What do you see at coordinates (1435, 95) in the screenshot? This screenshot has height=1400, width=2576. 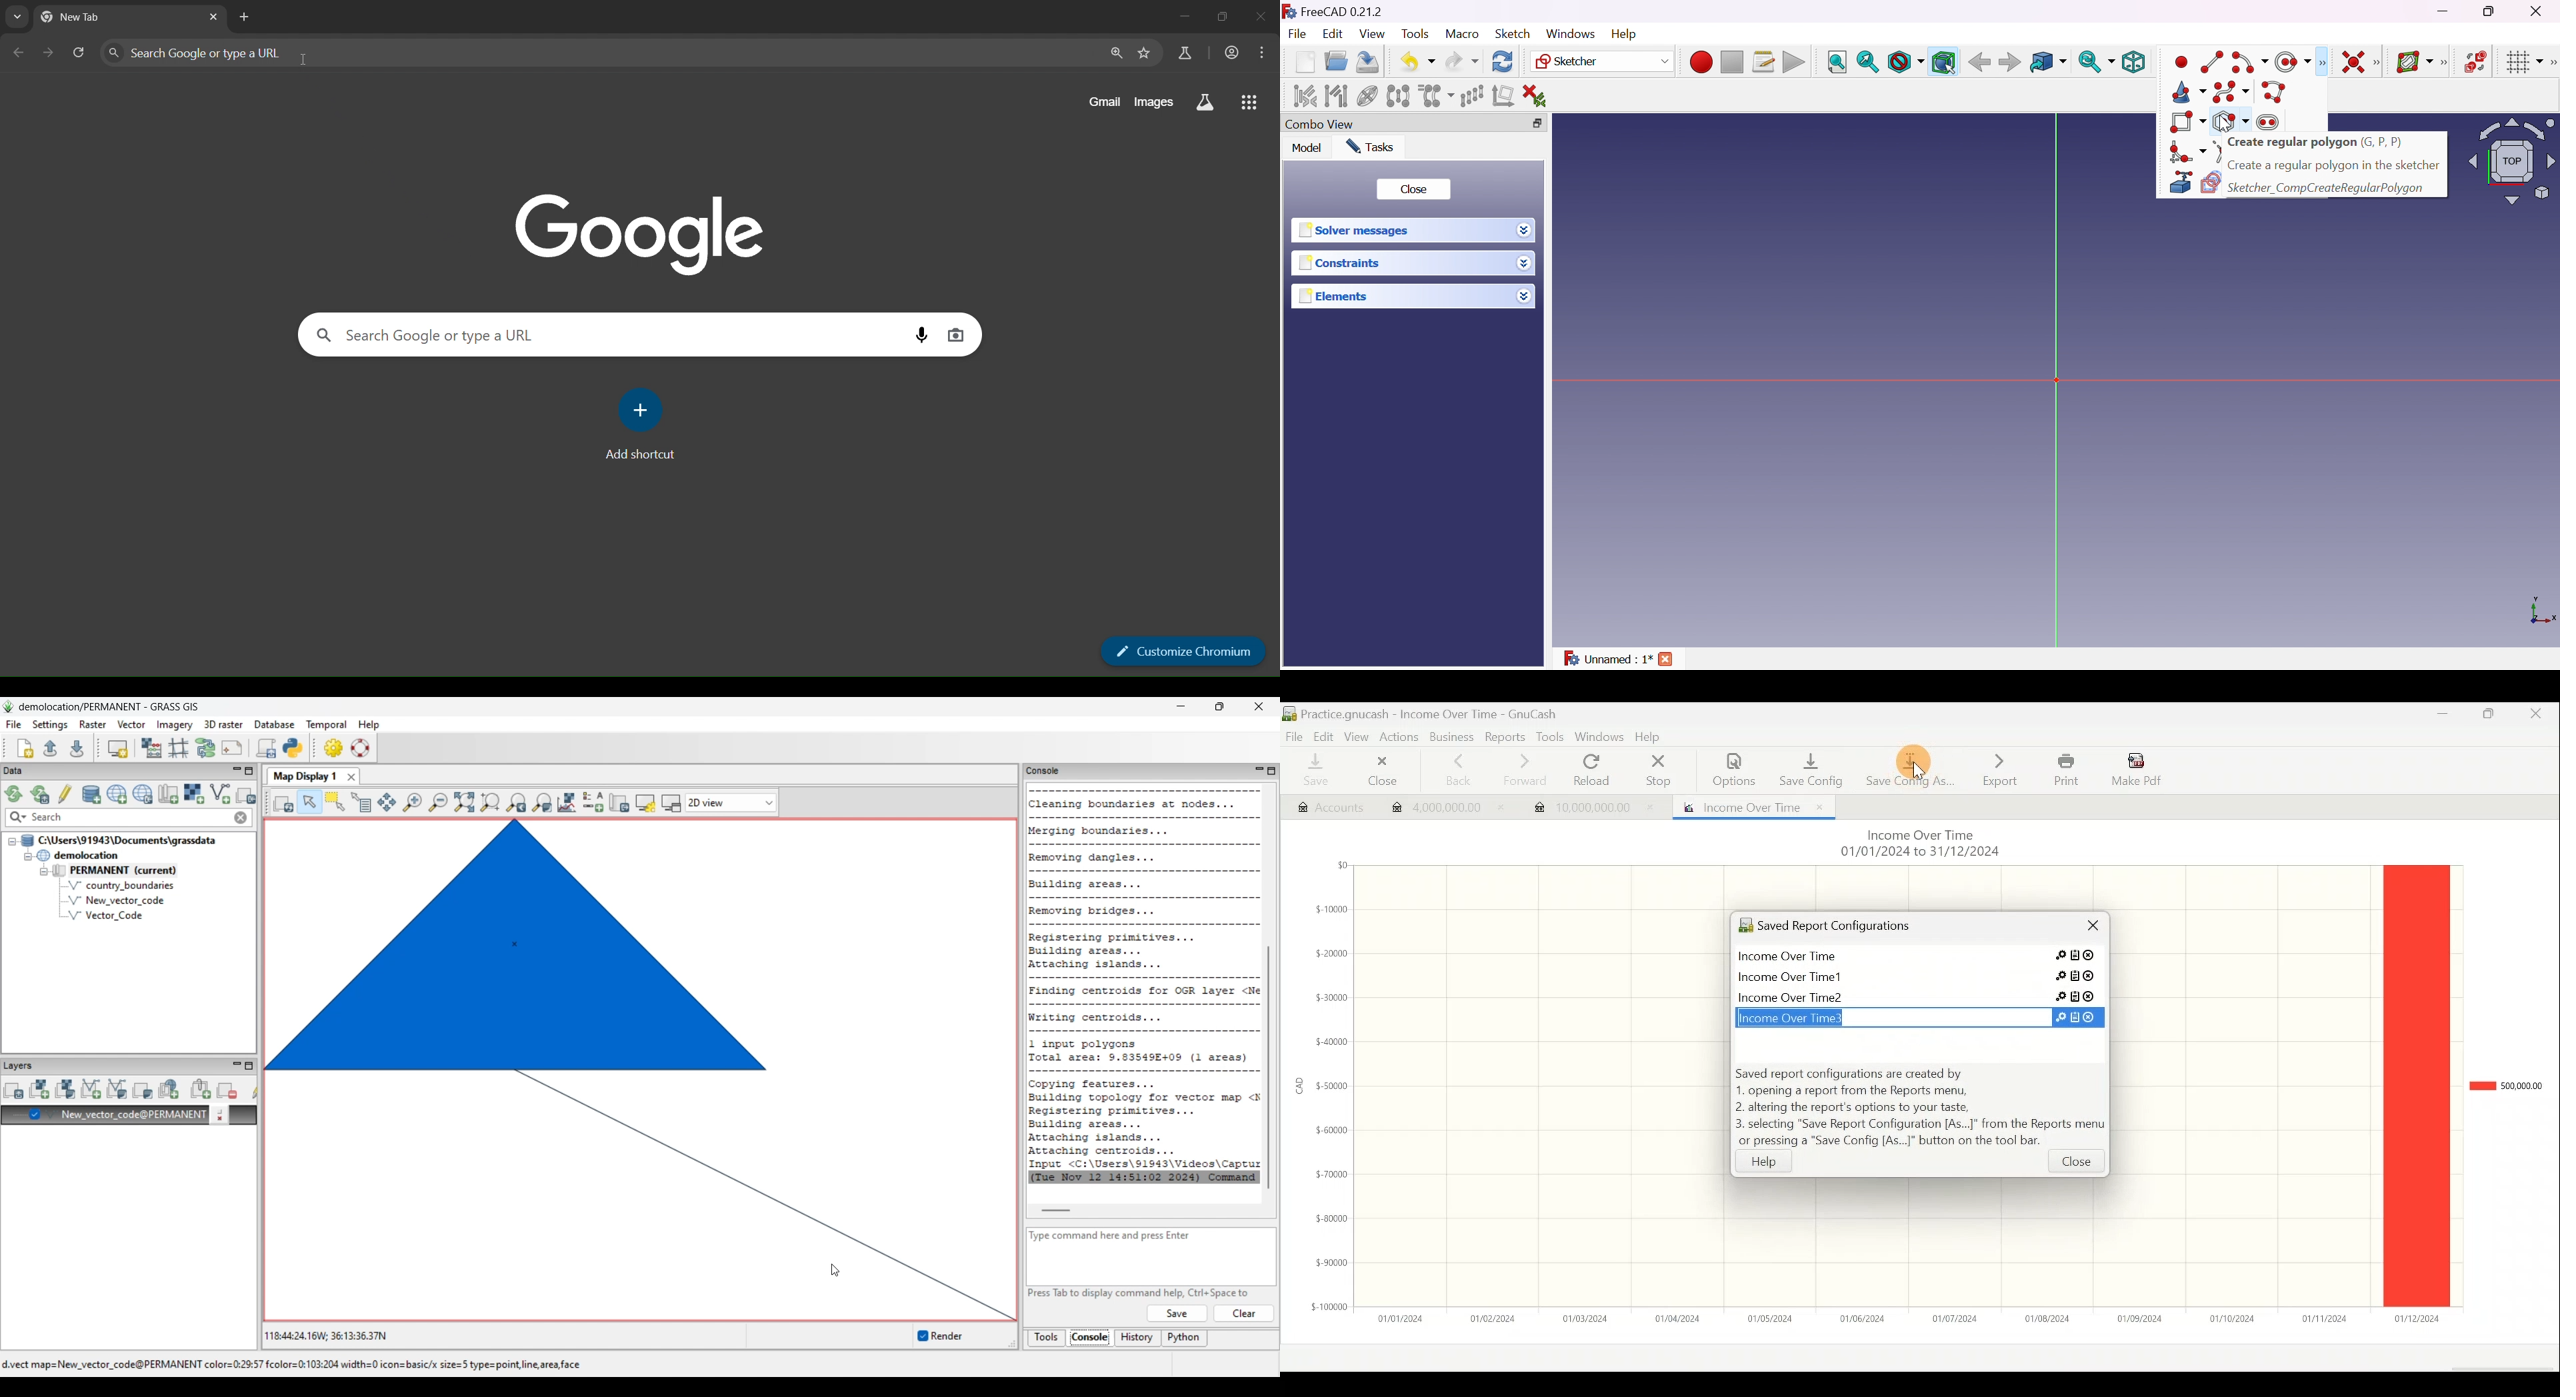 I see `Clone` at bounding box center [1435, 95].